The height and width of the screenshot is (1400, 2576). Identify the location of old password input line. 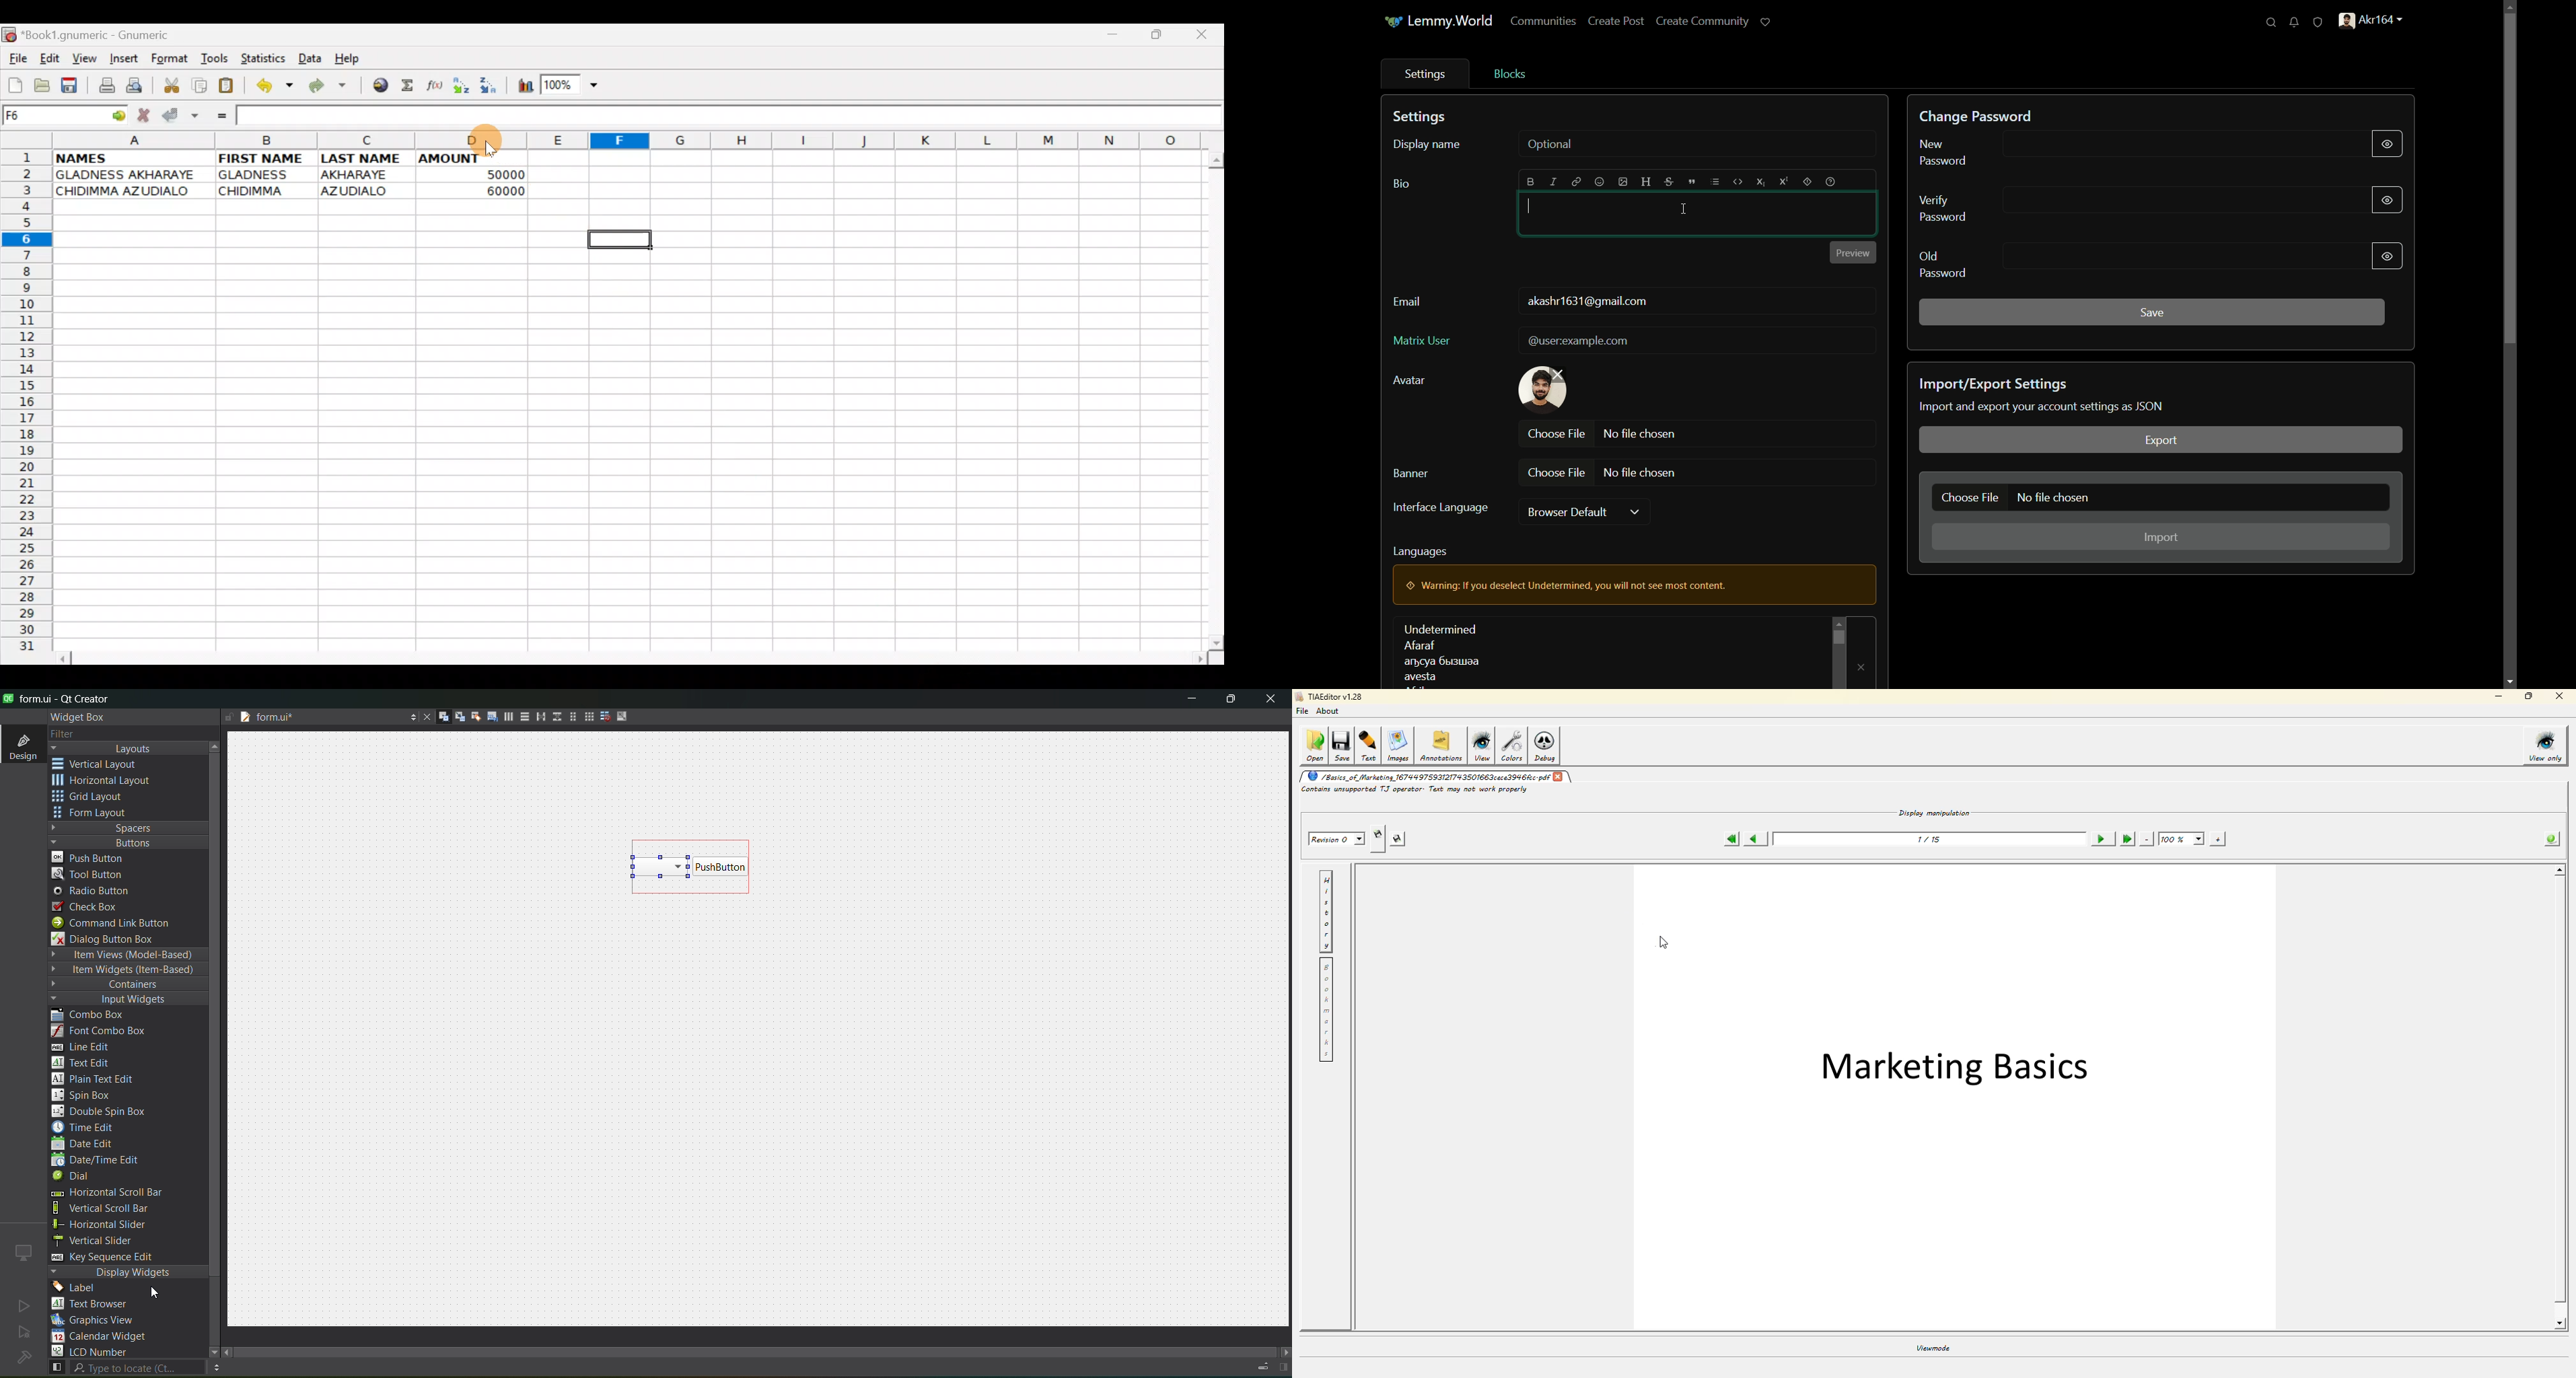
(2182, 256).